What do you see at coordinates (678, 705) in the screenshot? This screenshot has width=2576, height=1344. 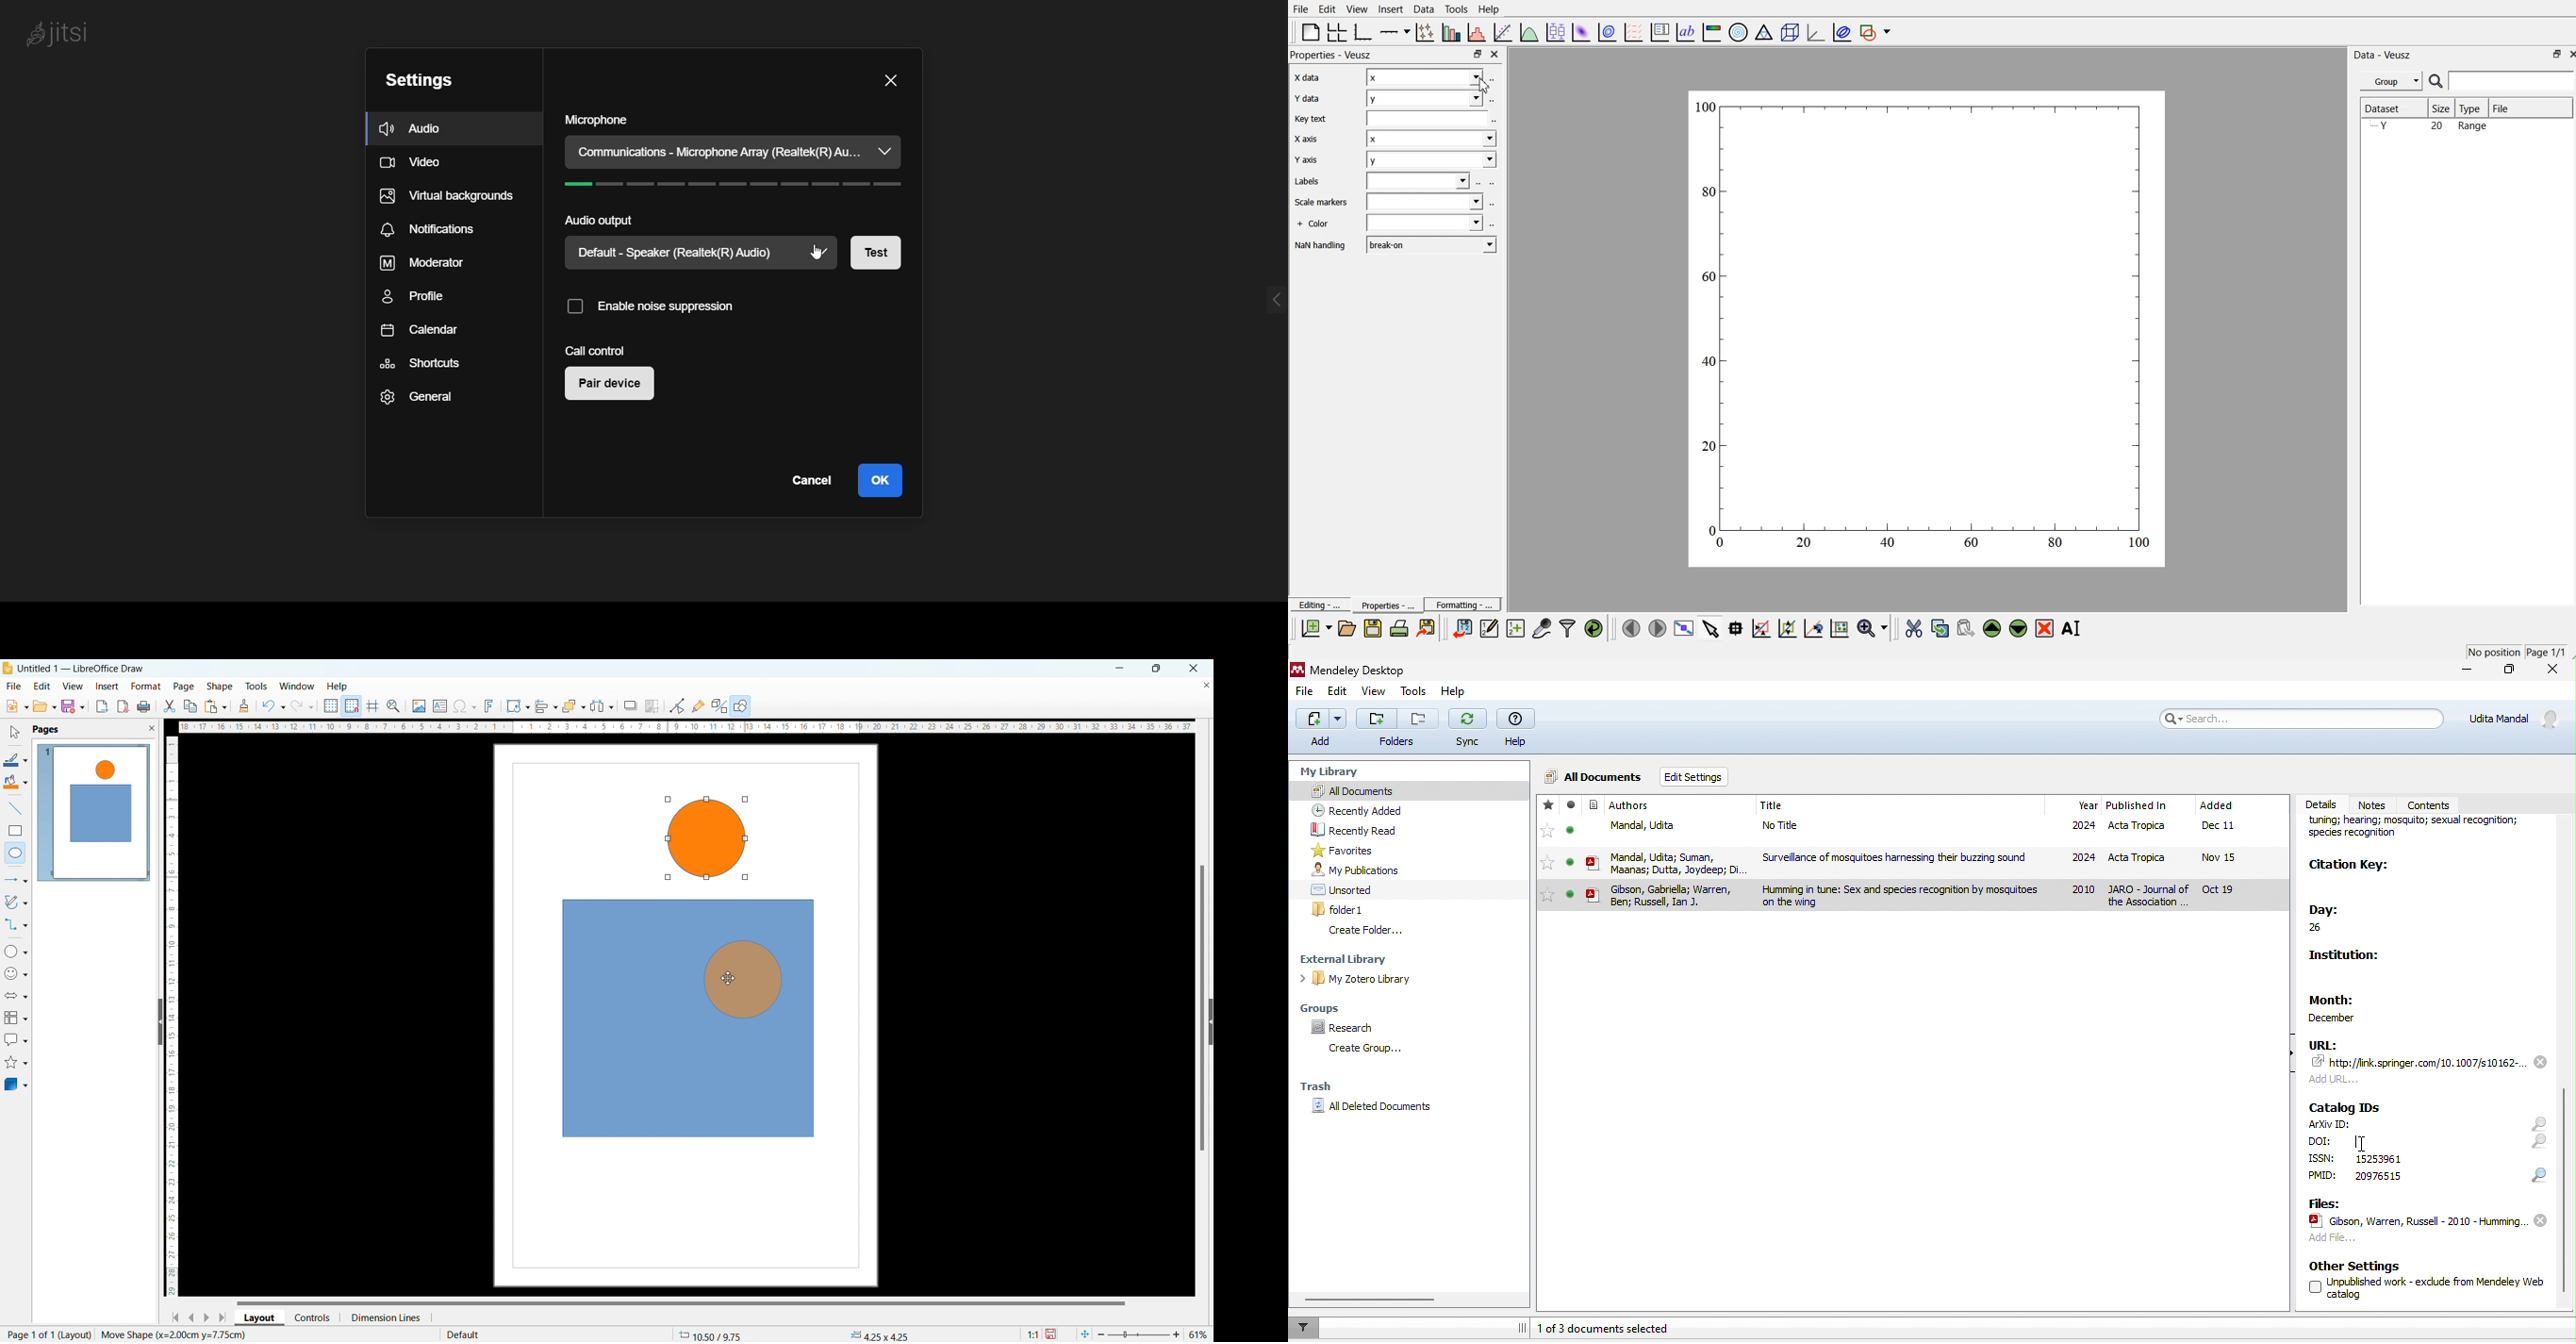 I see `toggle point edit mode` at bounding box center [678, 705].